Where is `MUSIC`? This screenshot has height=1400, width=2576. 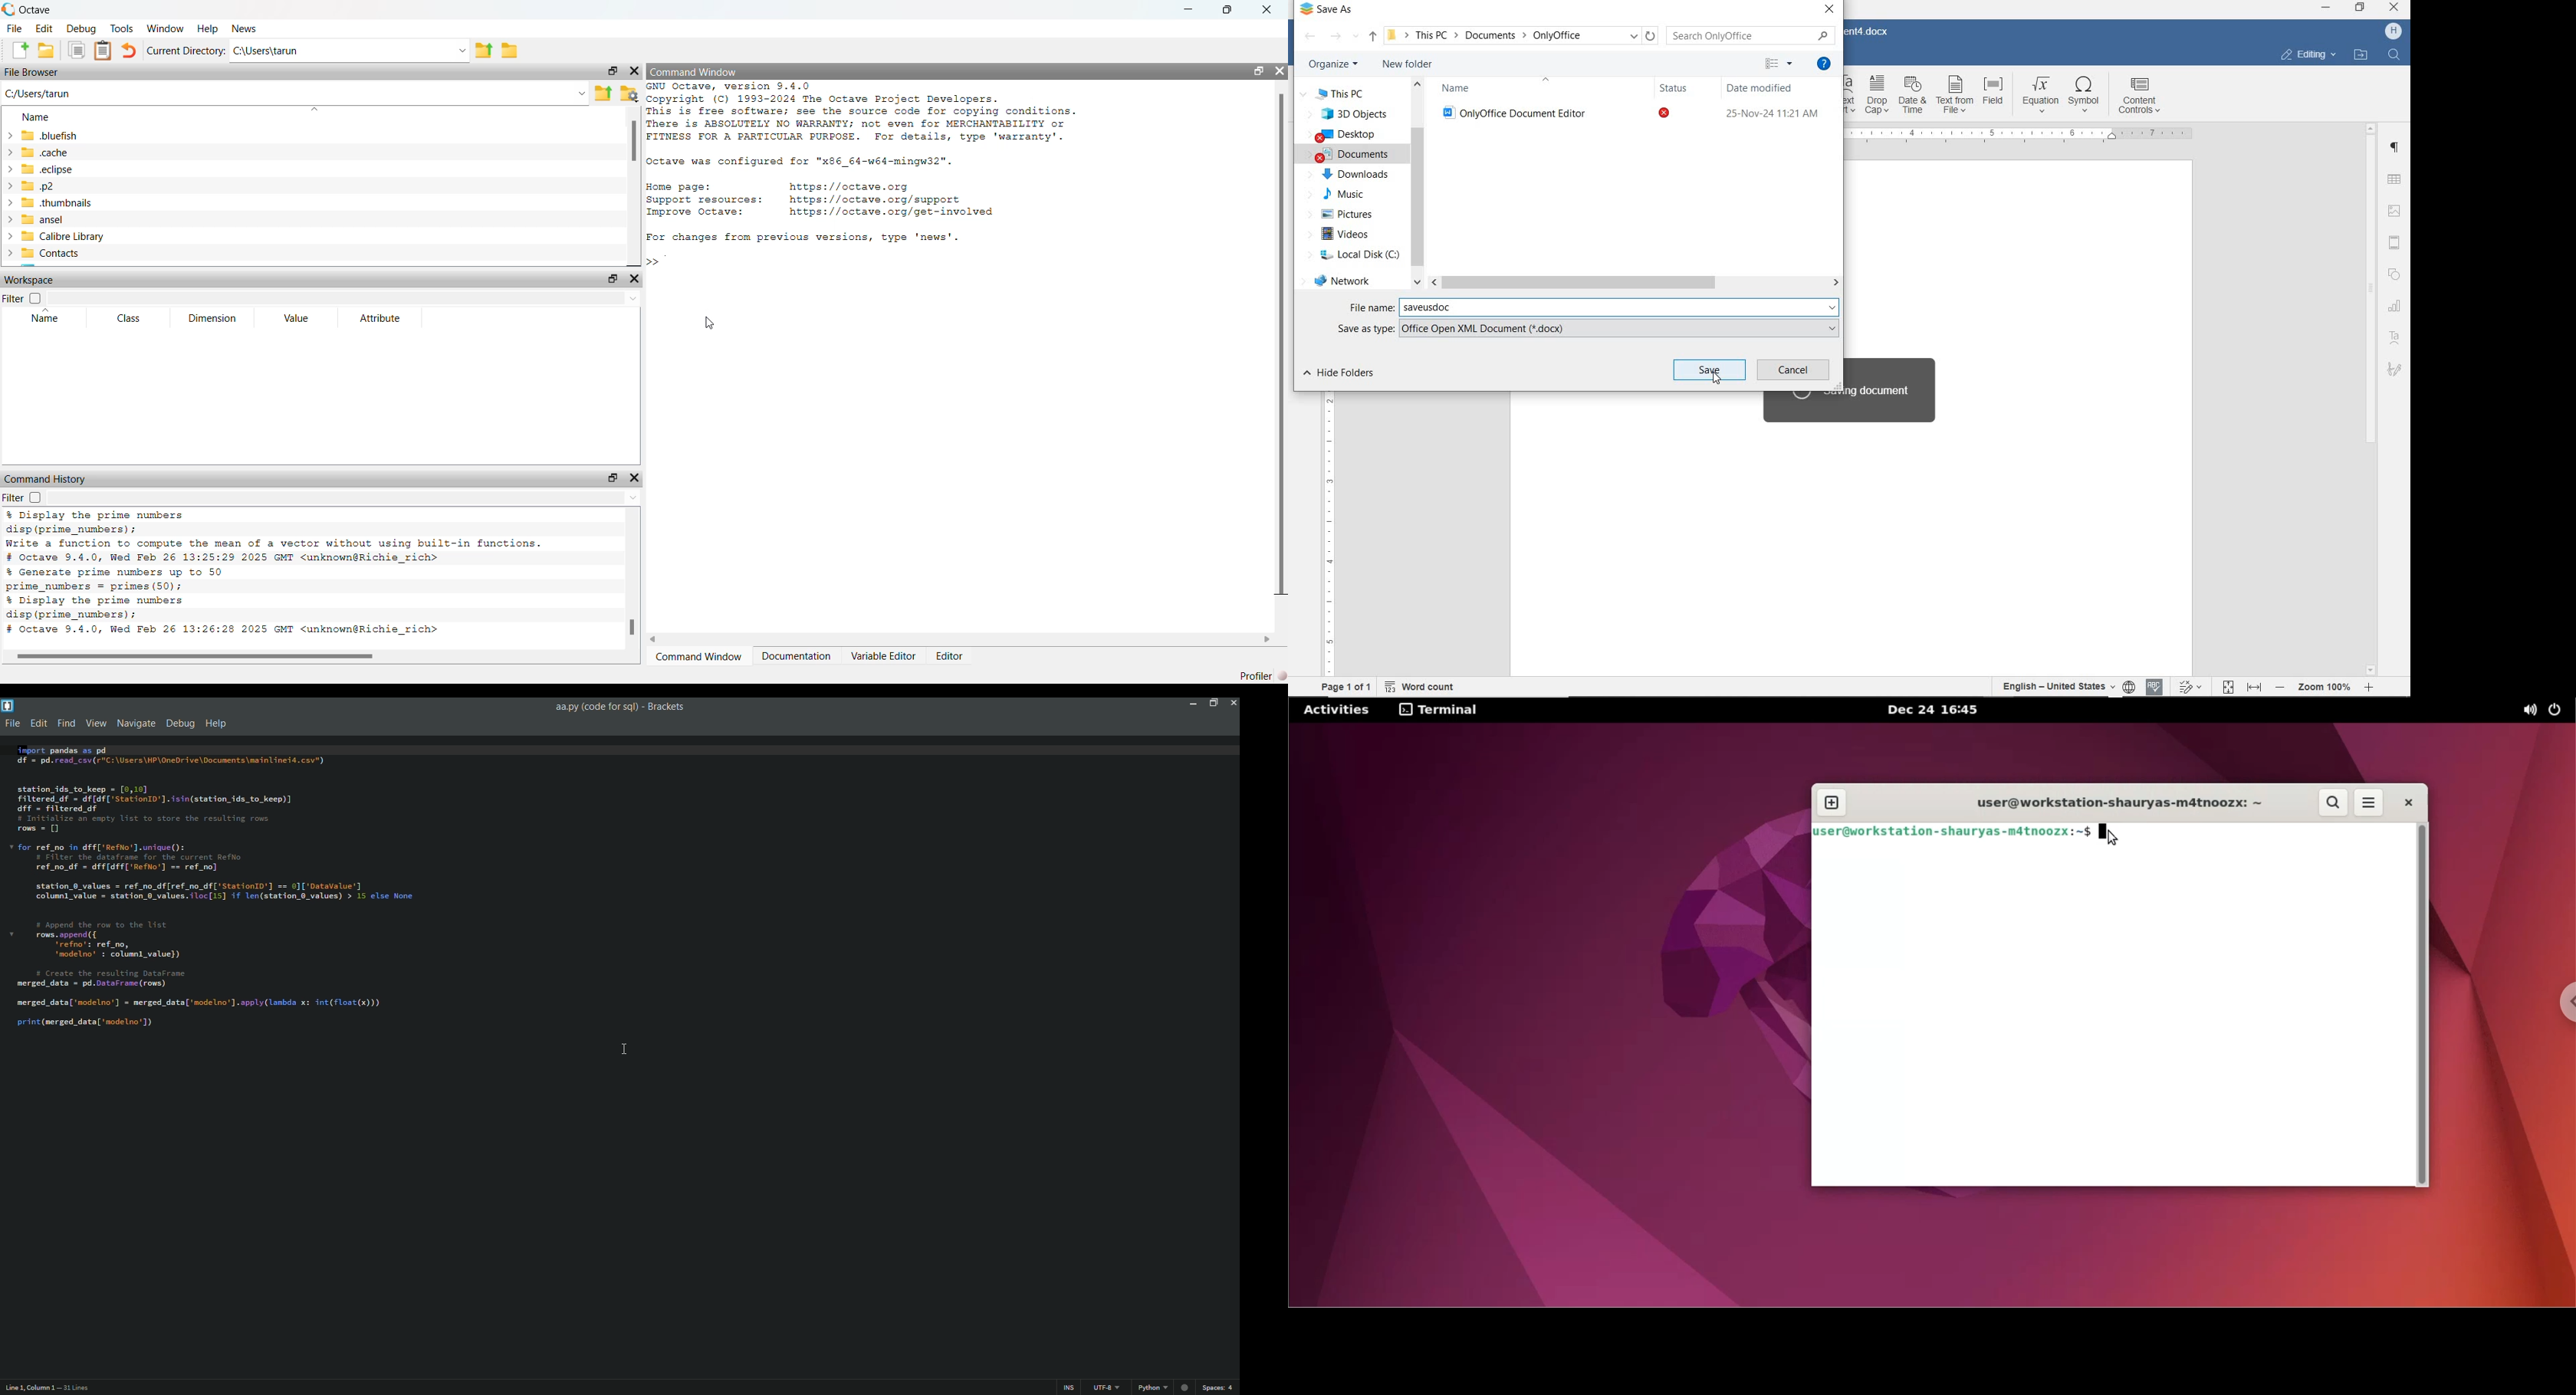 MUSIC is located at coordinates (1337, 194).